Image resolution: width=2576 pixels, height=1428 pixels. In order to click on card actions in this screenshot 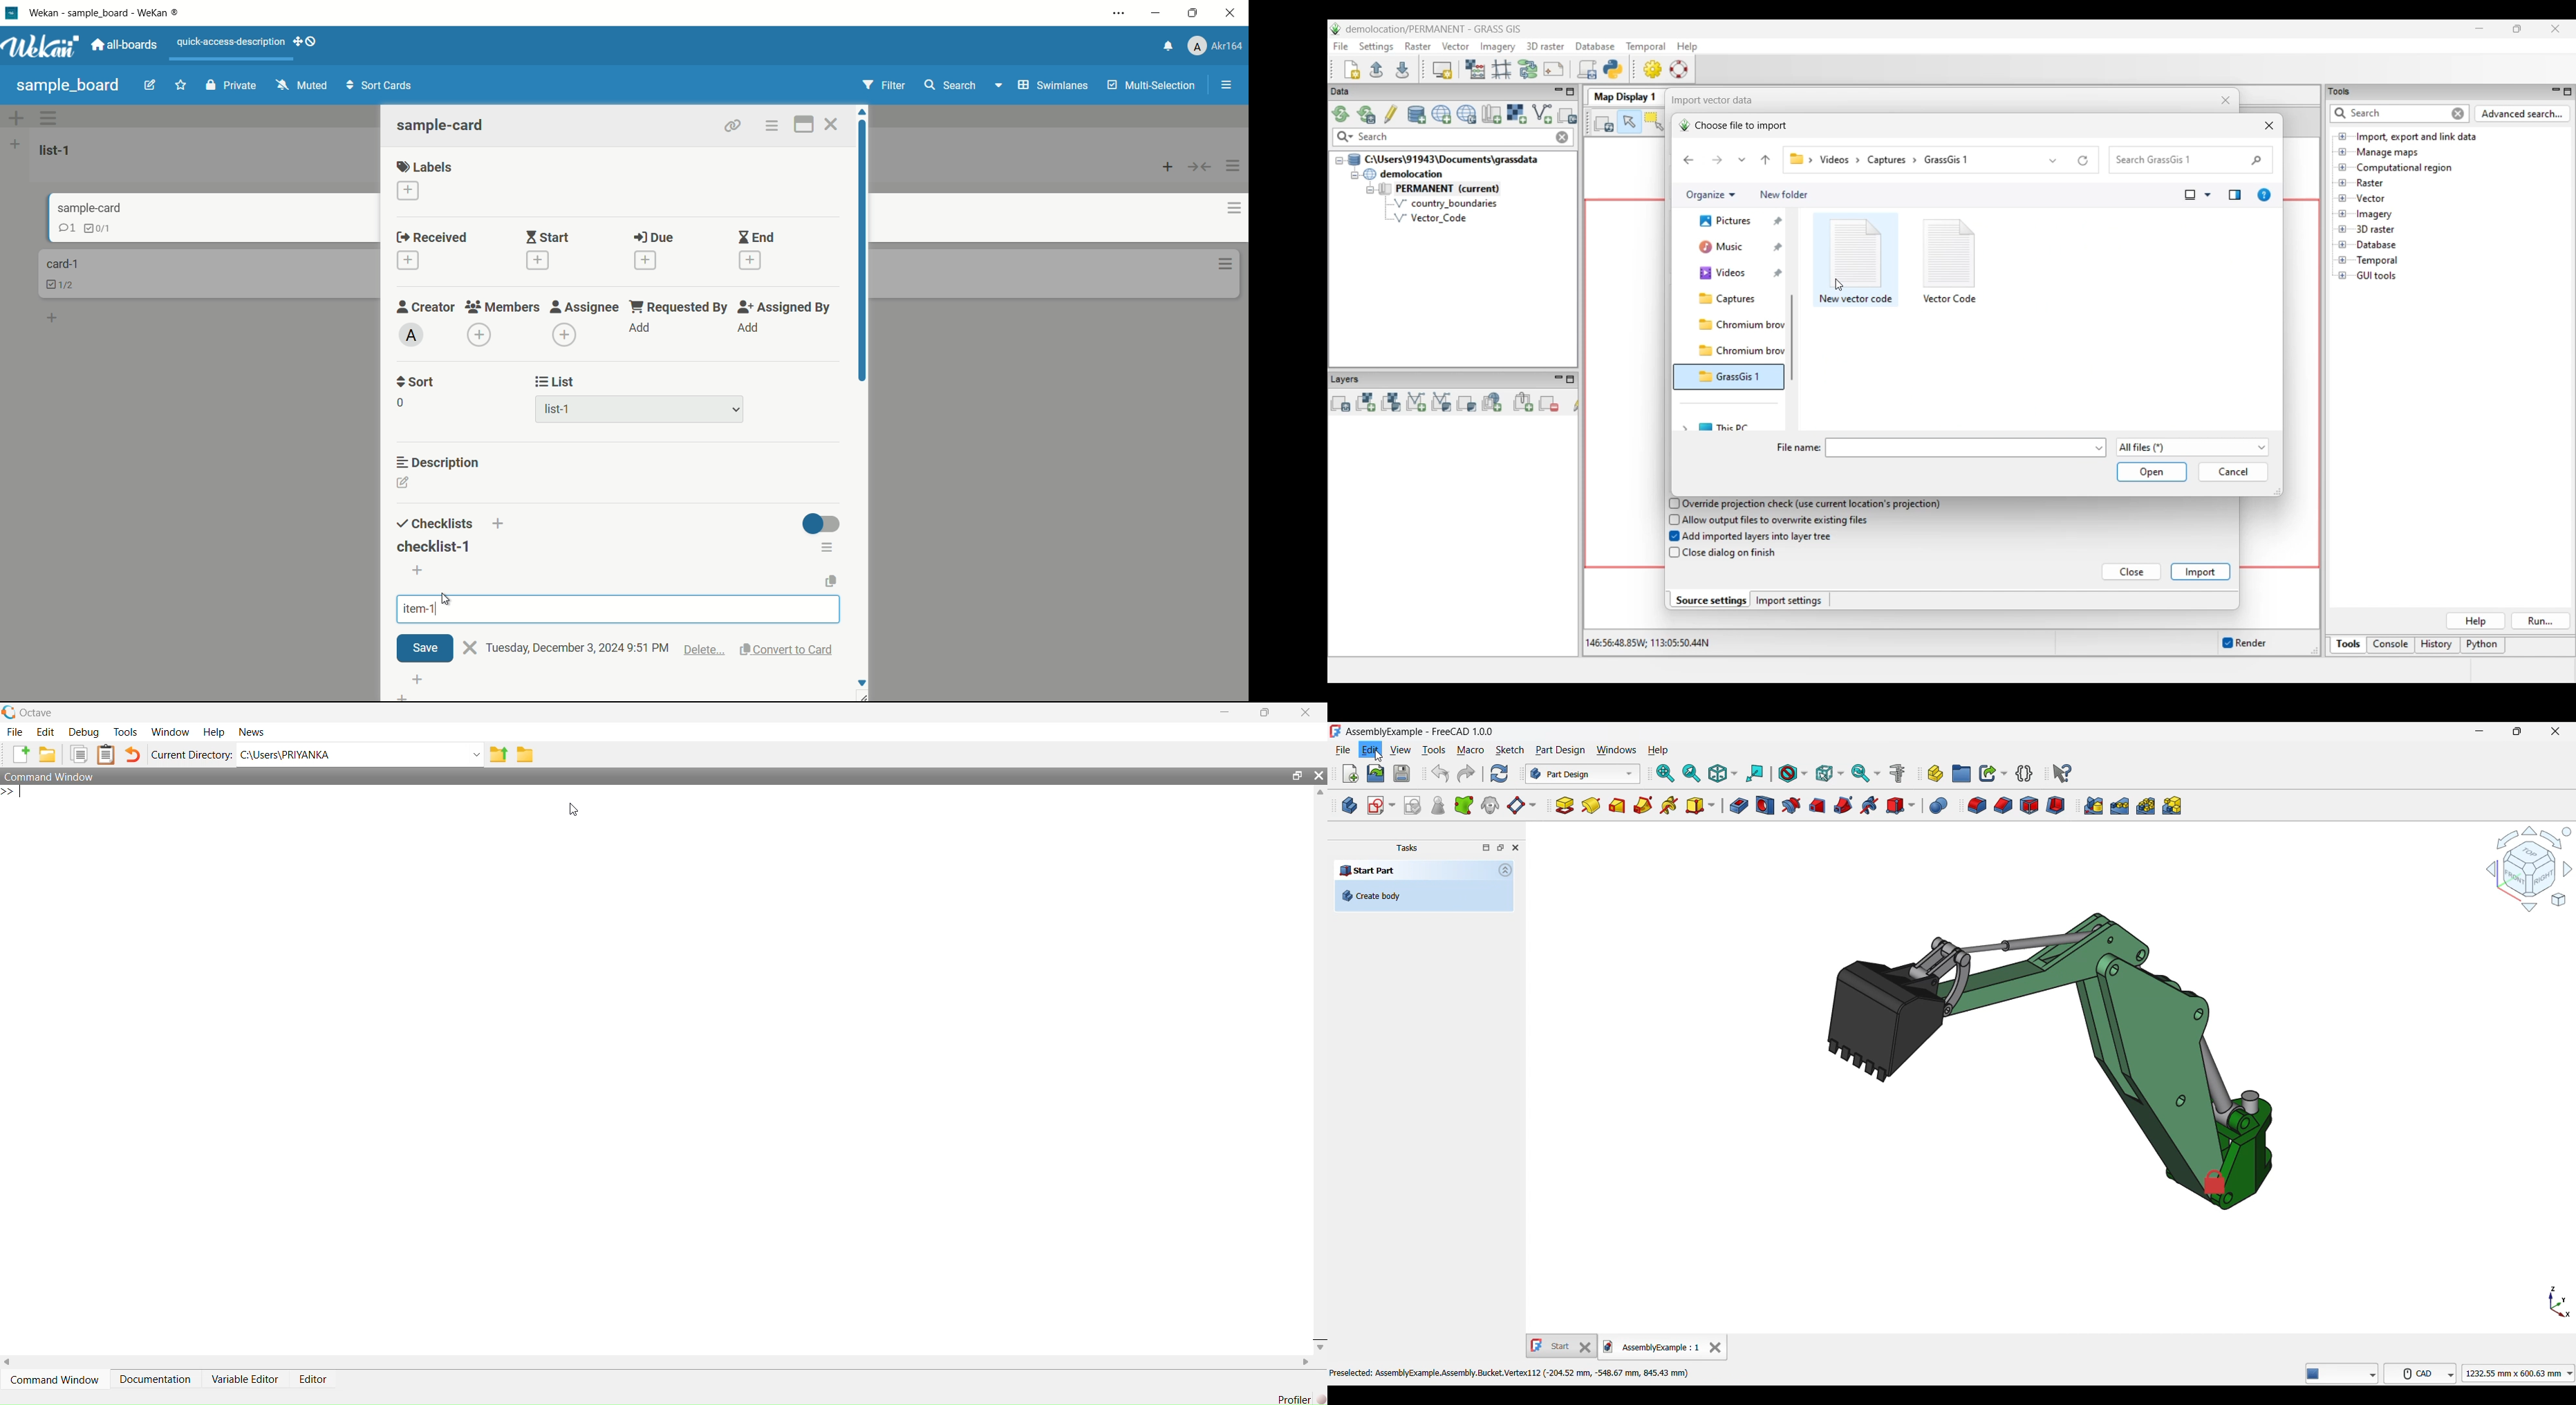, I will do `click(1227, 265)`.